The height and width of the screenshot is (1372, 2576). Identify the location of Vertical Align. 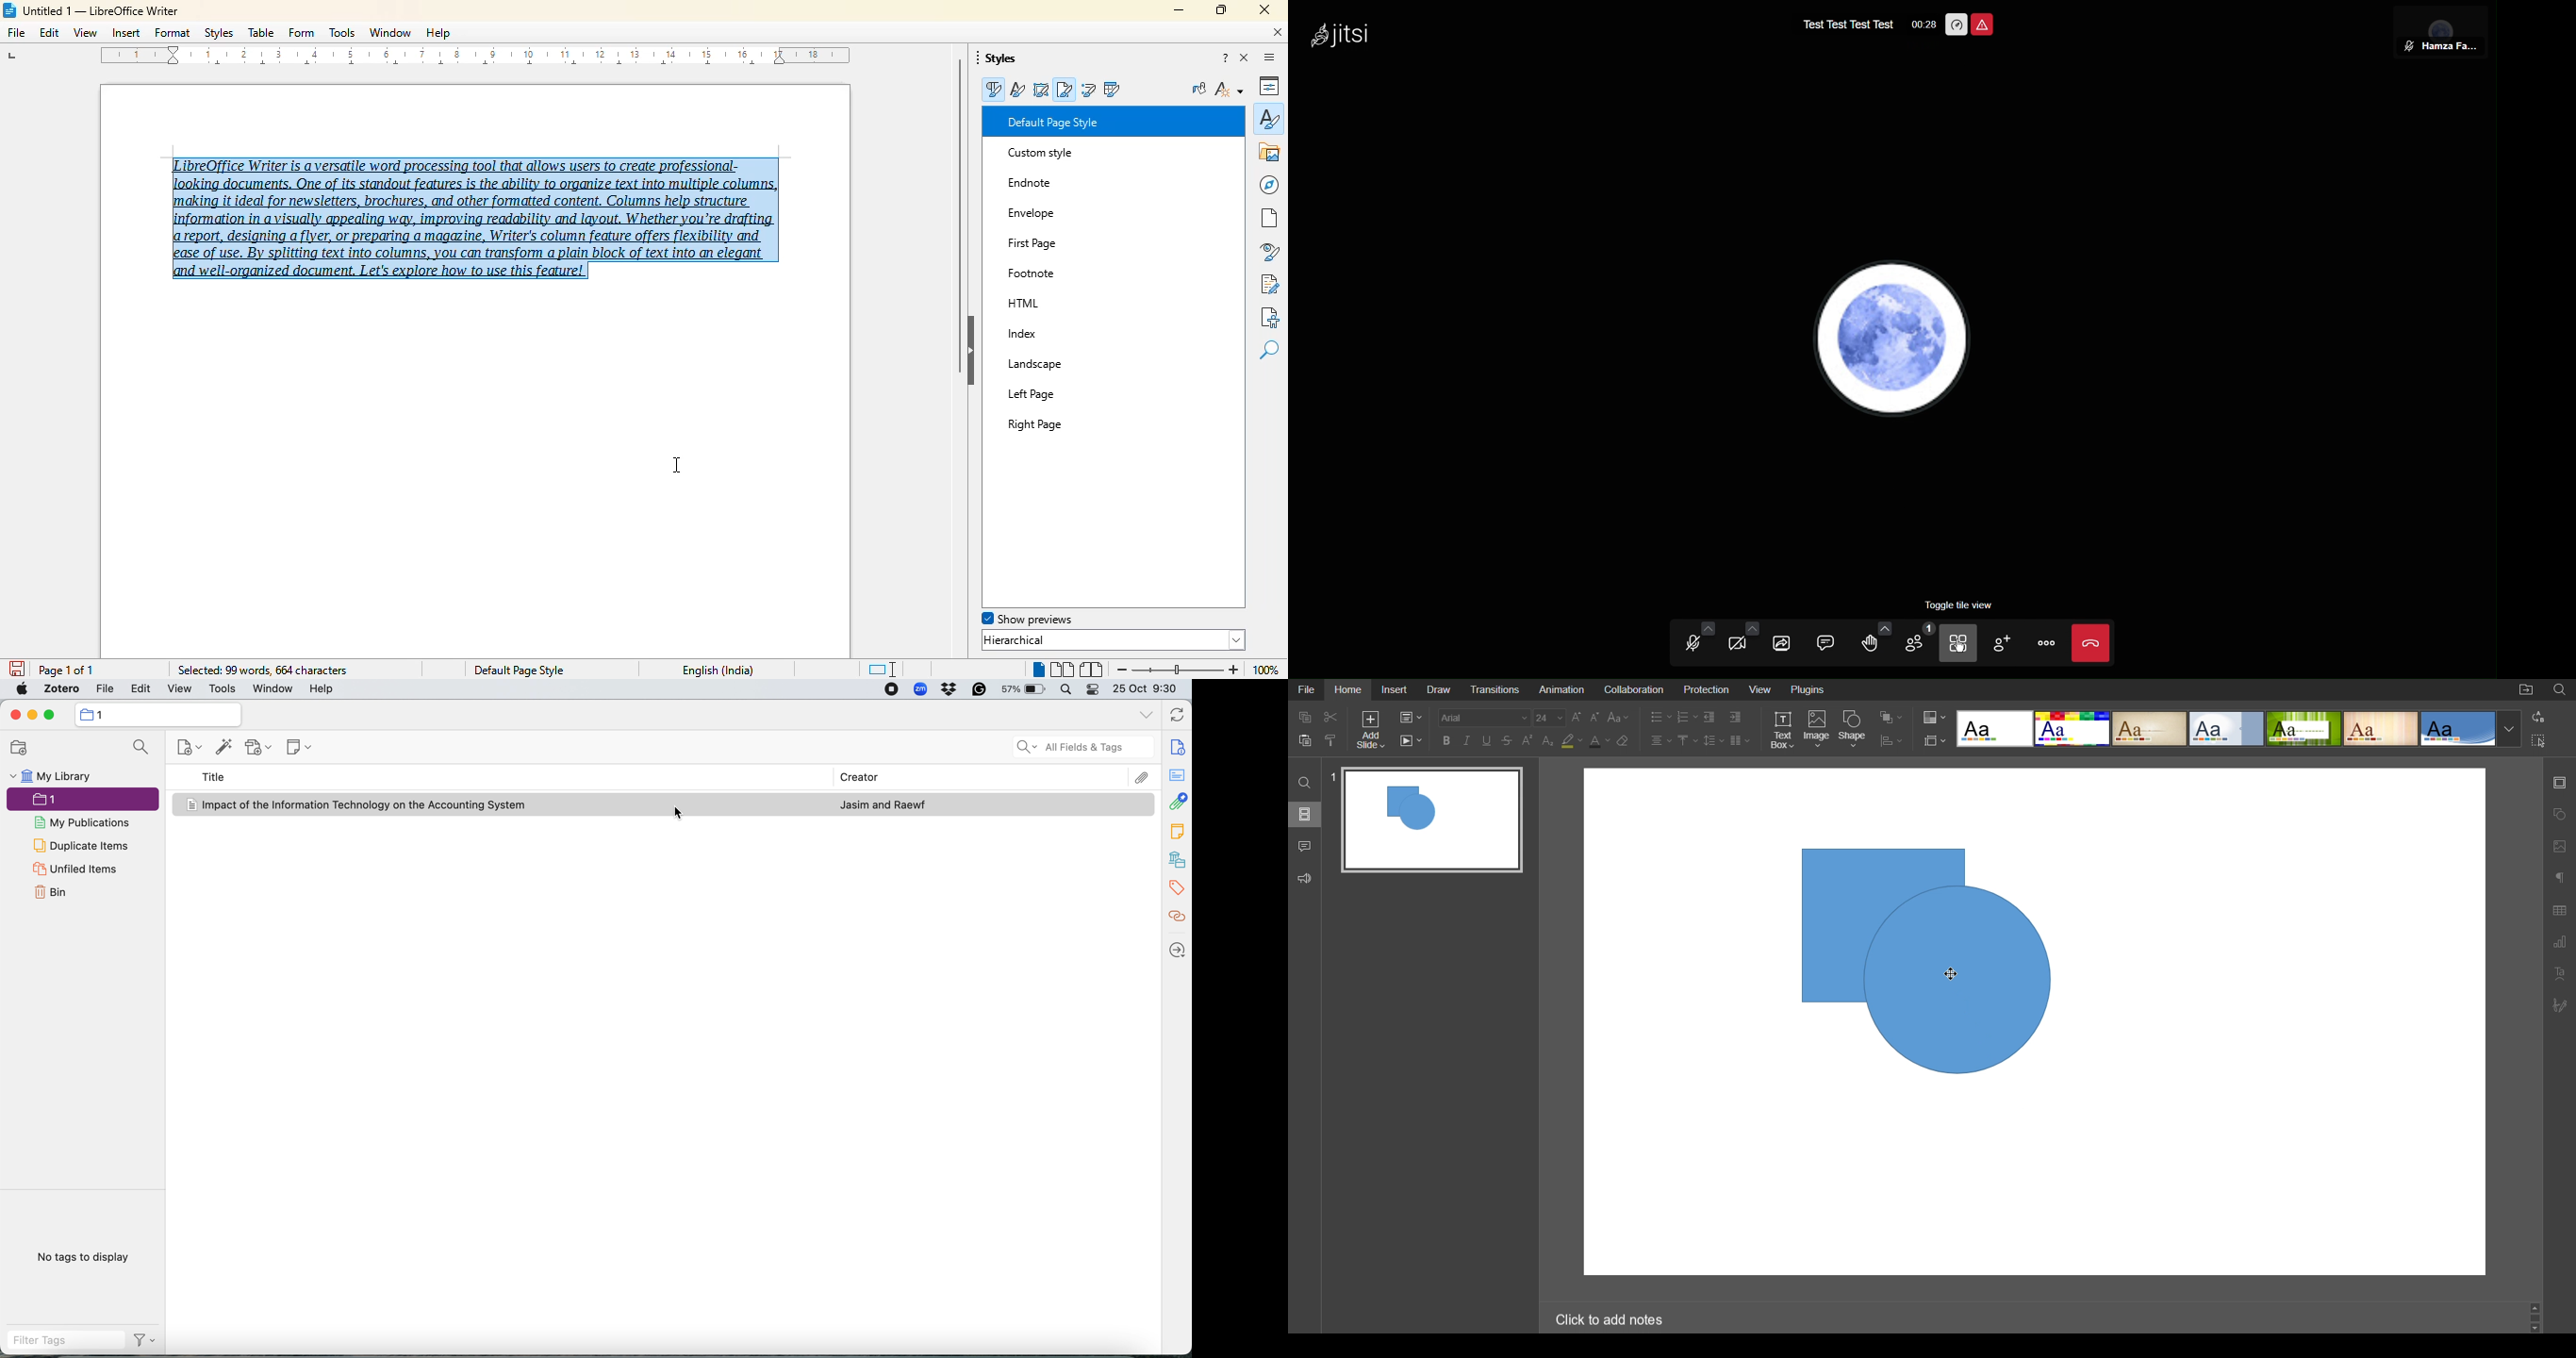
(1686, 739).